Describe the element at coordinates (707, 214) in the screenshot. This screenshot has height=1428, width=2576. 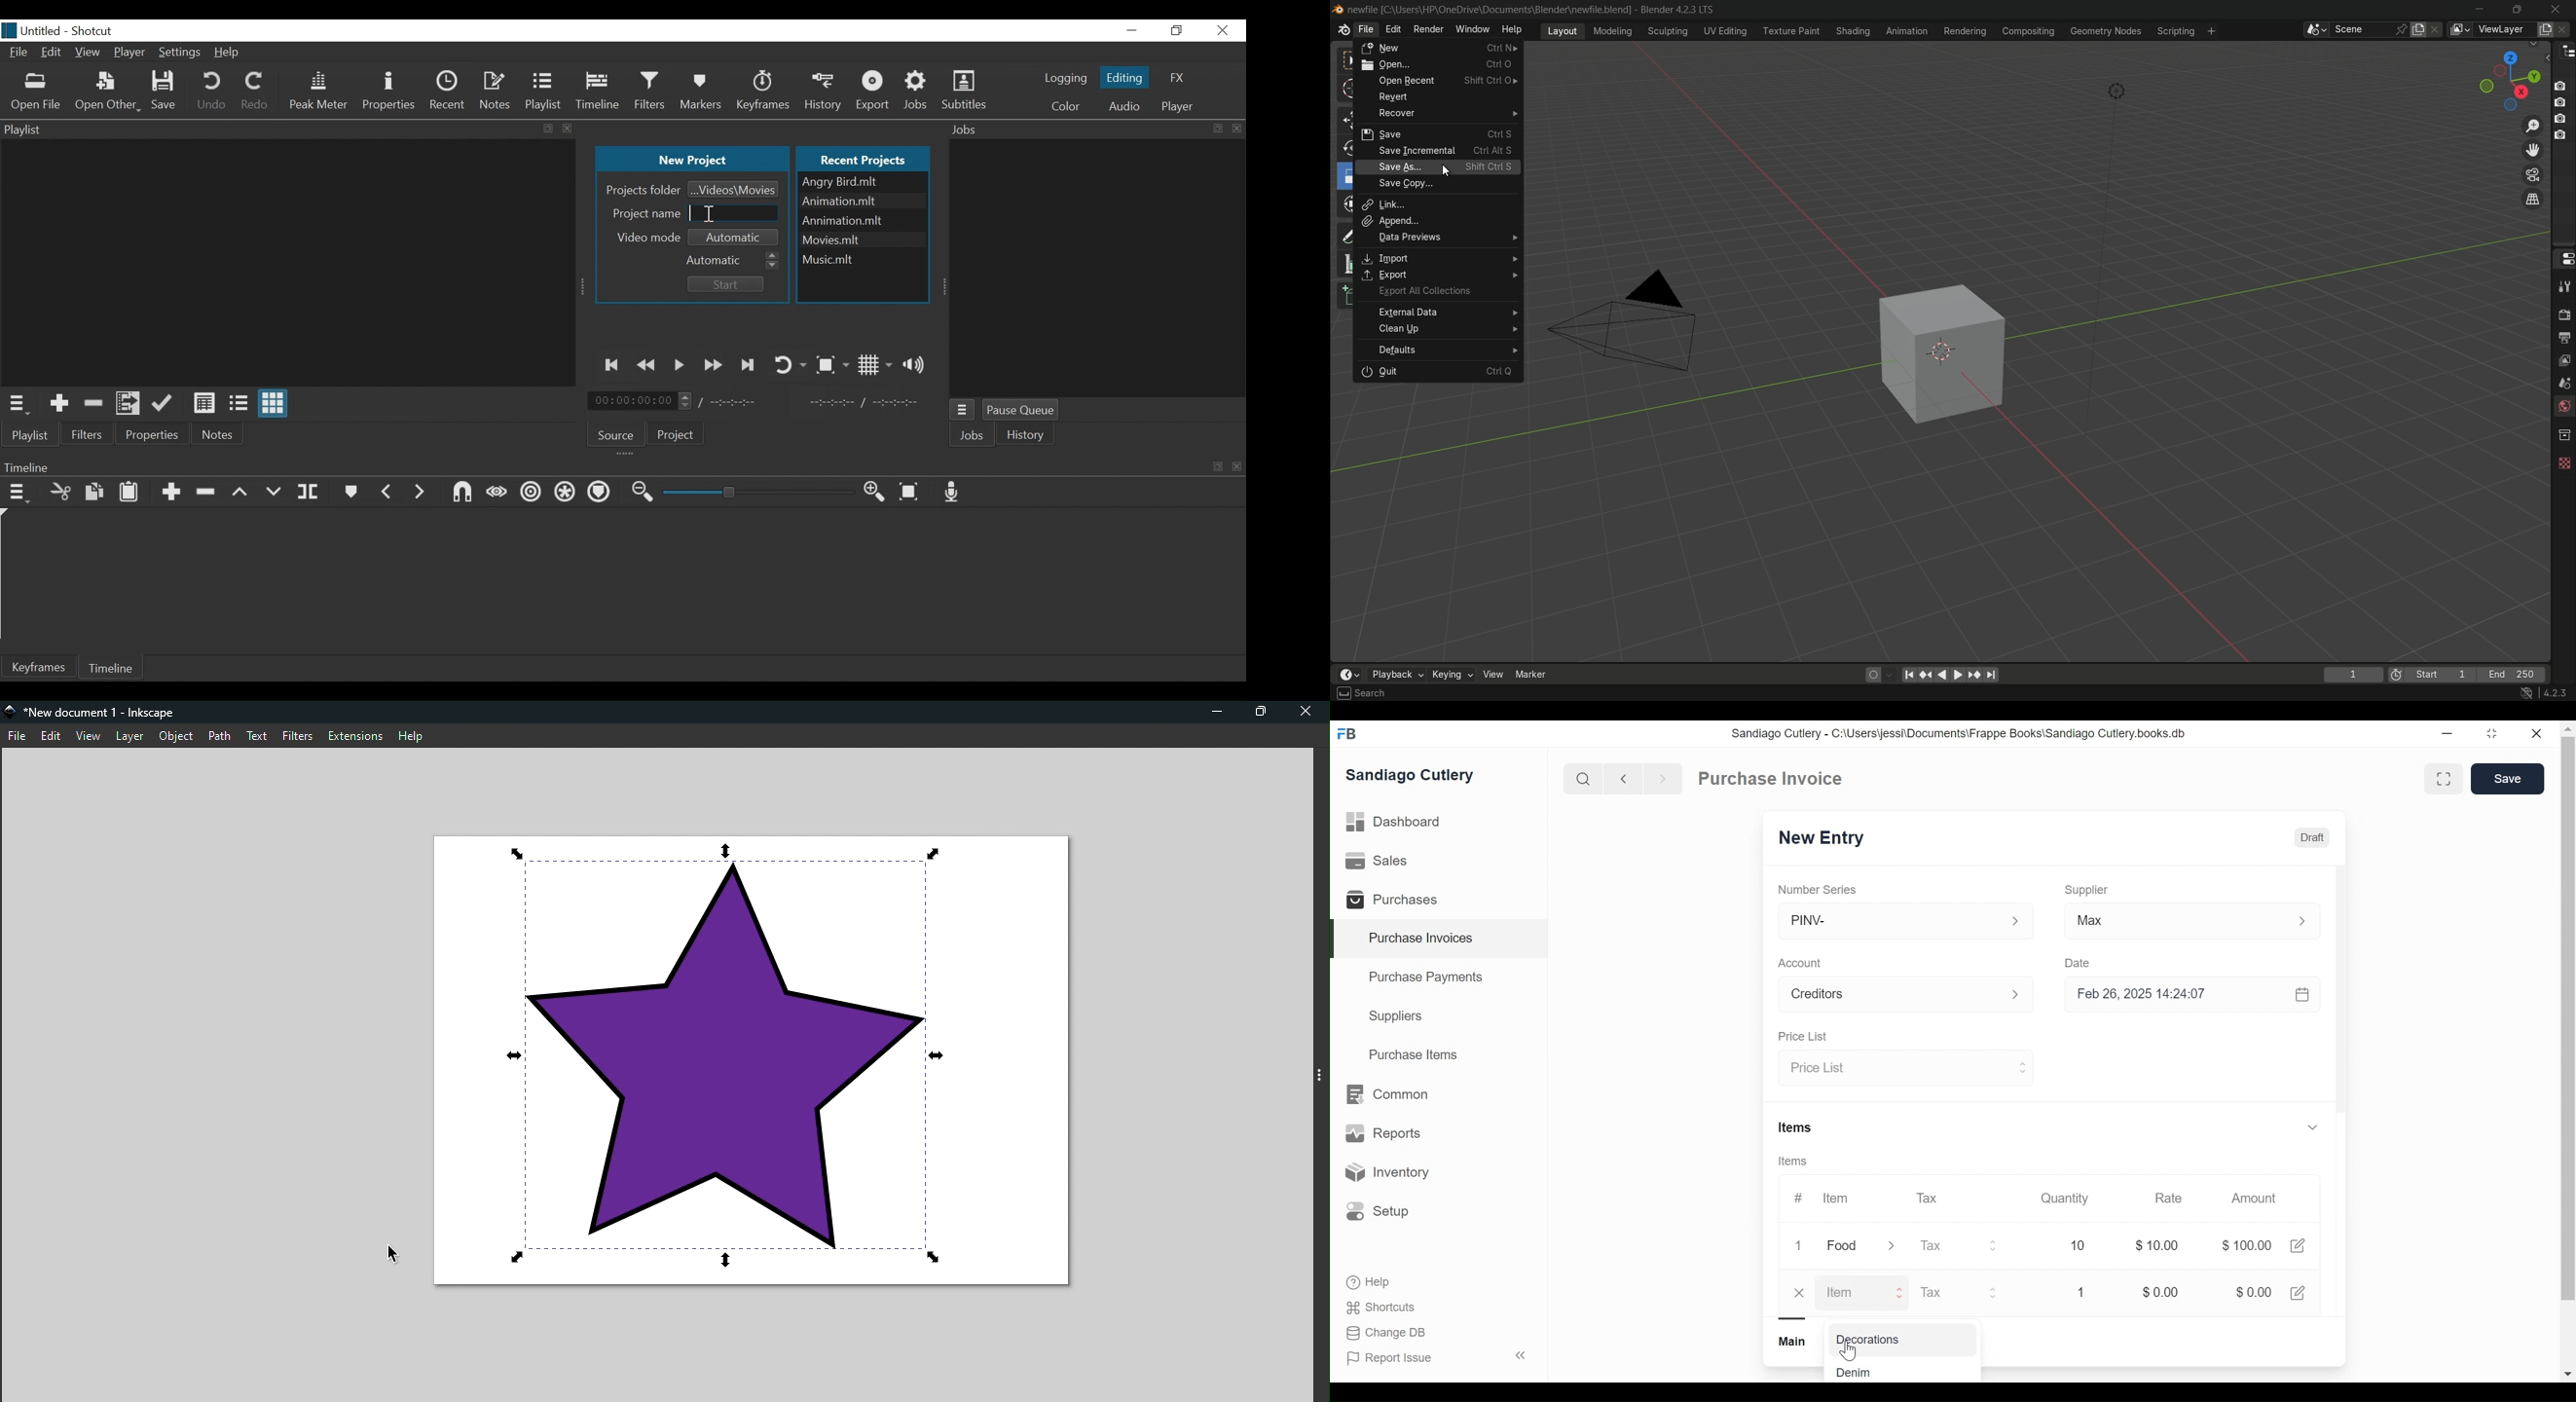
I see `Insertion cursor` at that location.